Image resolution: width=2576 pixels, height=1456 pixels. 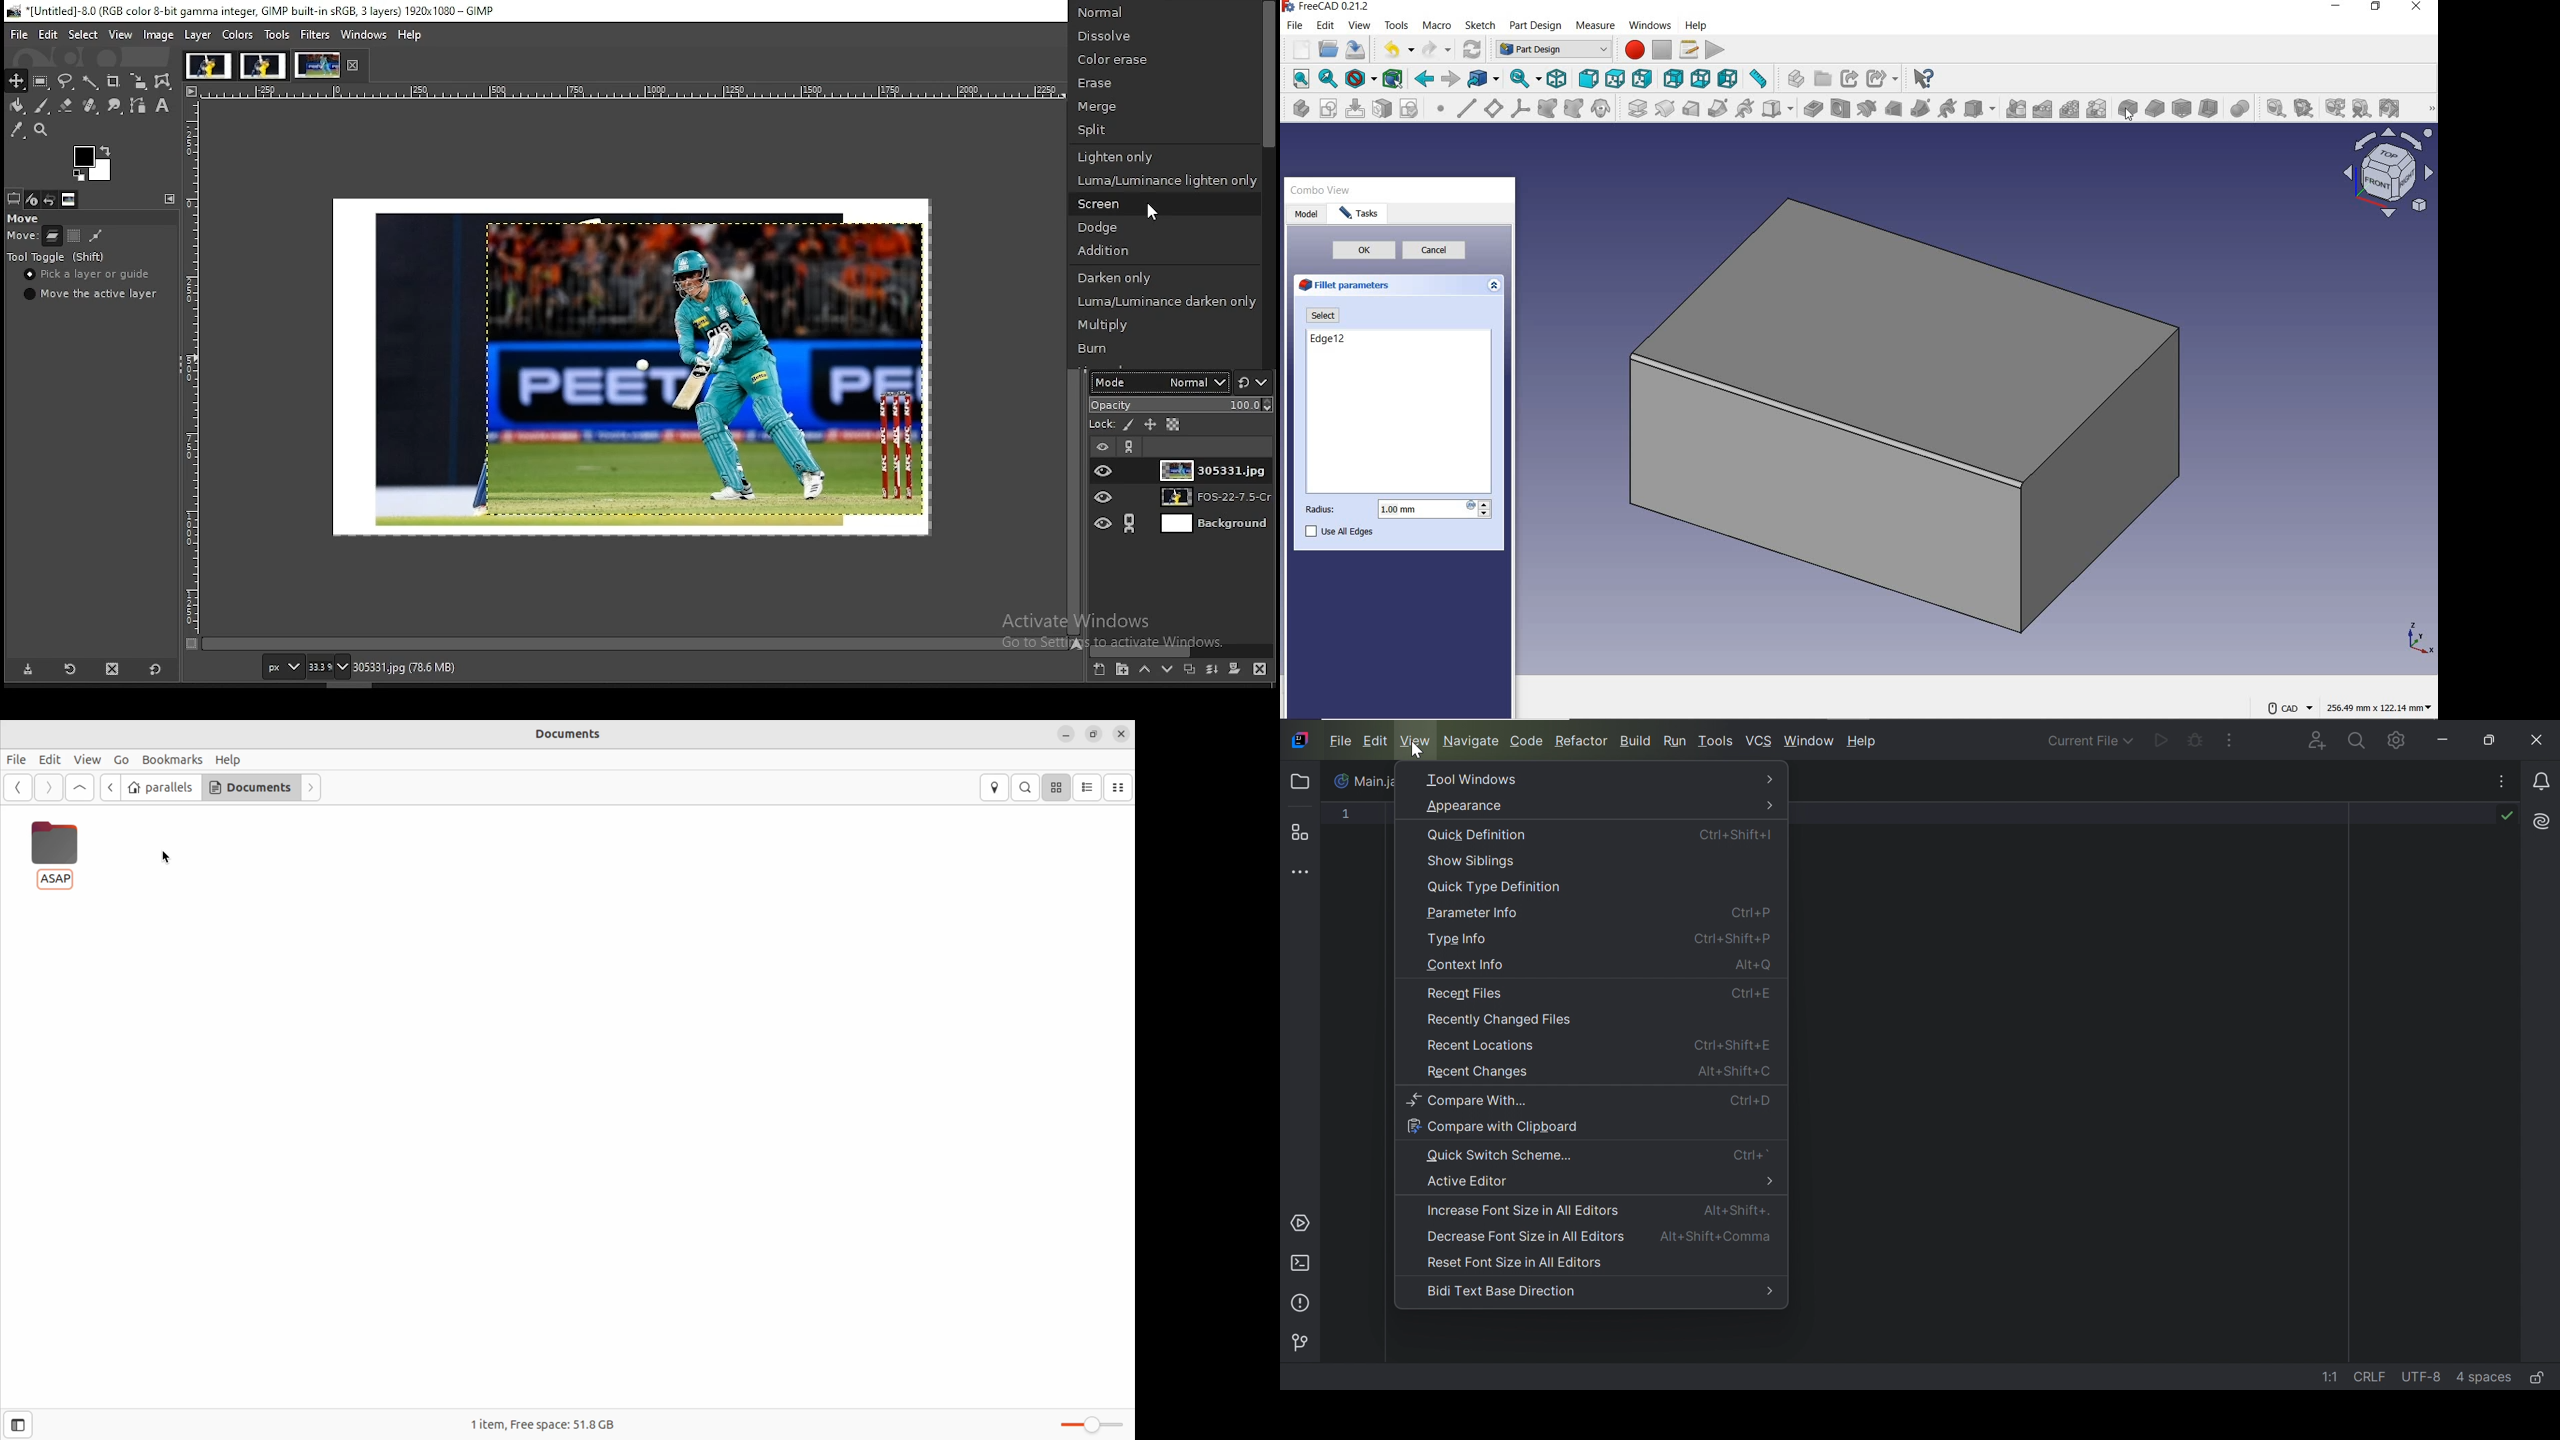 I want to click on additive helix, so click(x=1746, y=108).